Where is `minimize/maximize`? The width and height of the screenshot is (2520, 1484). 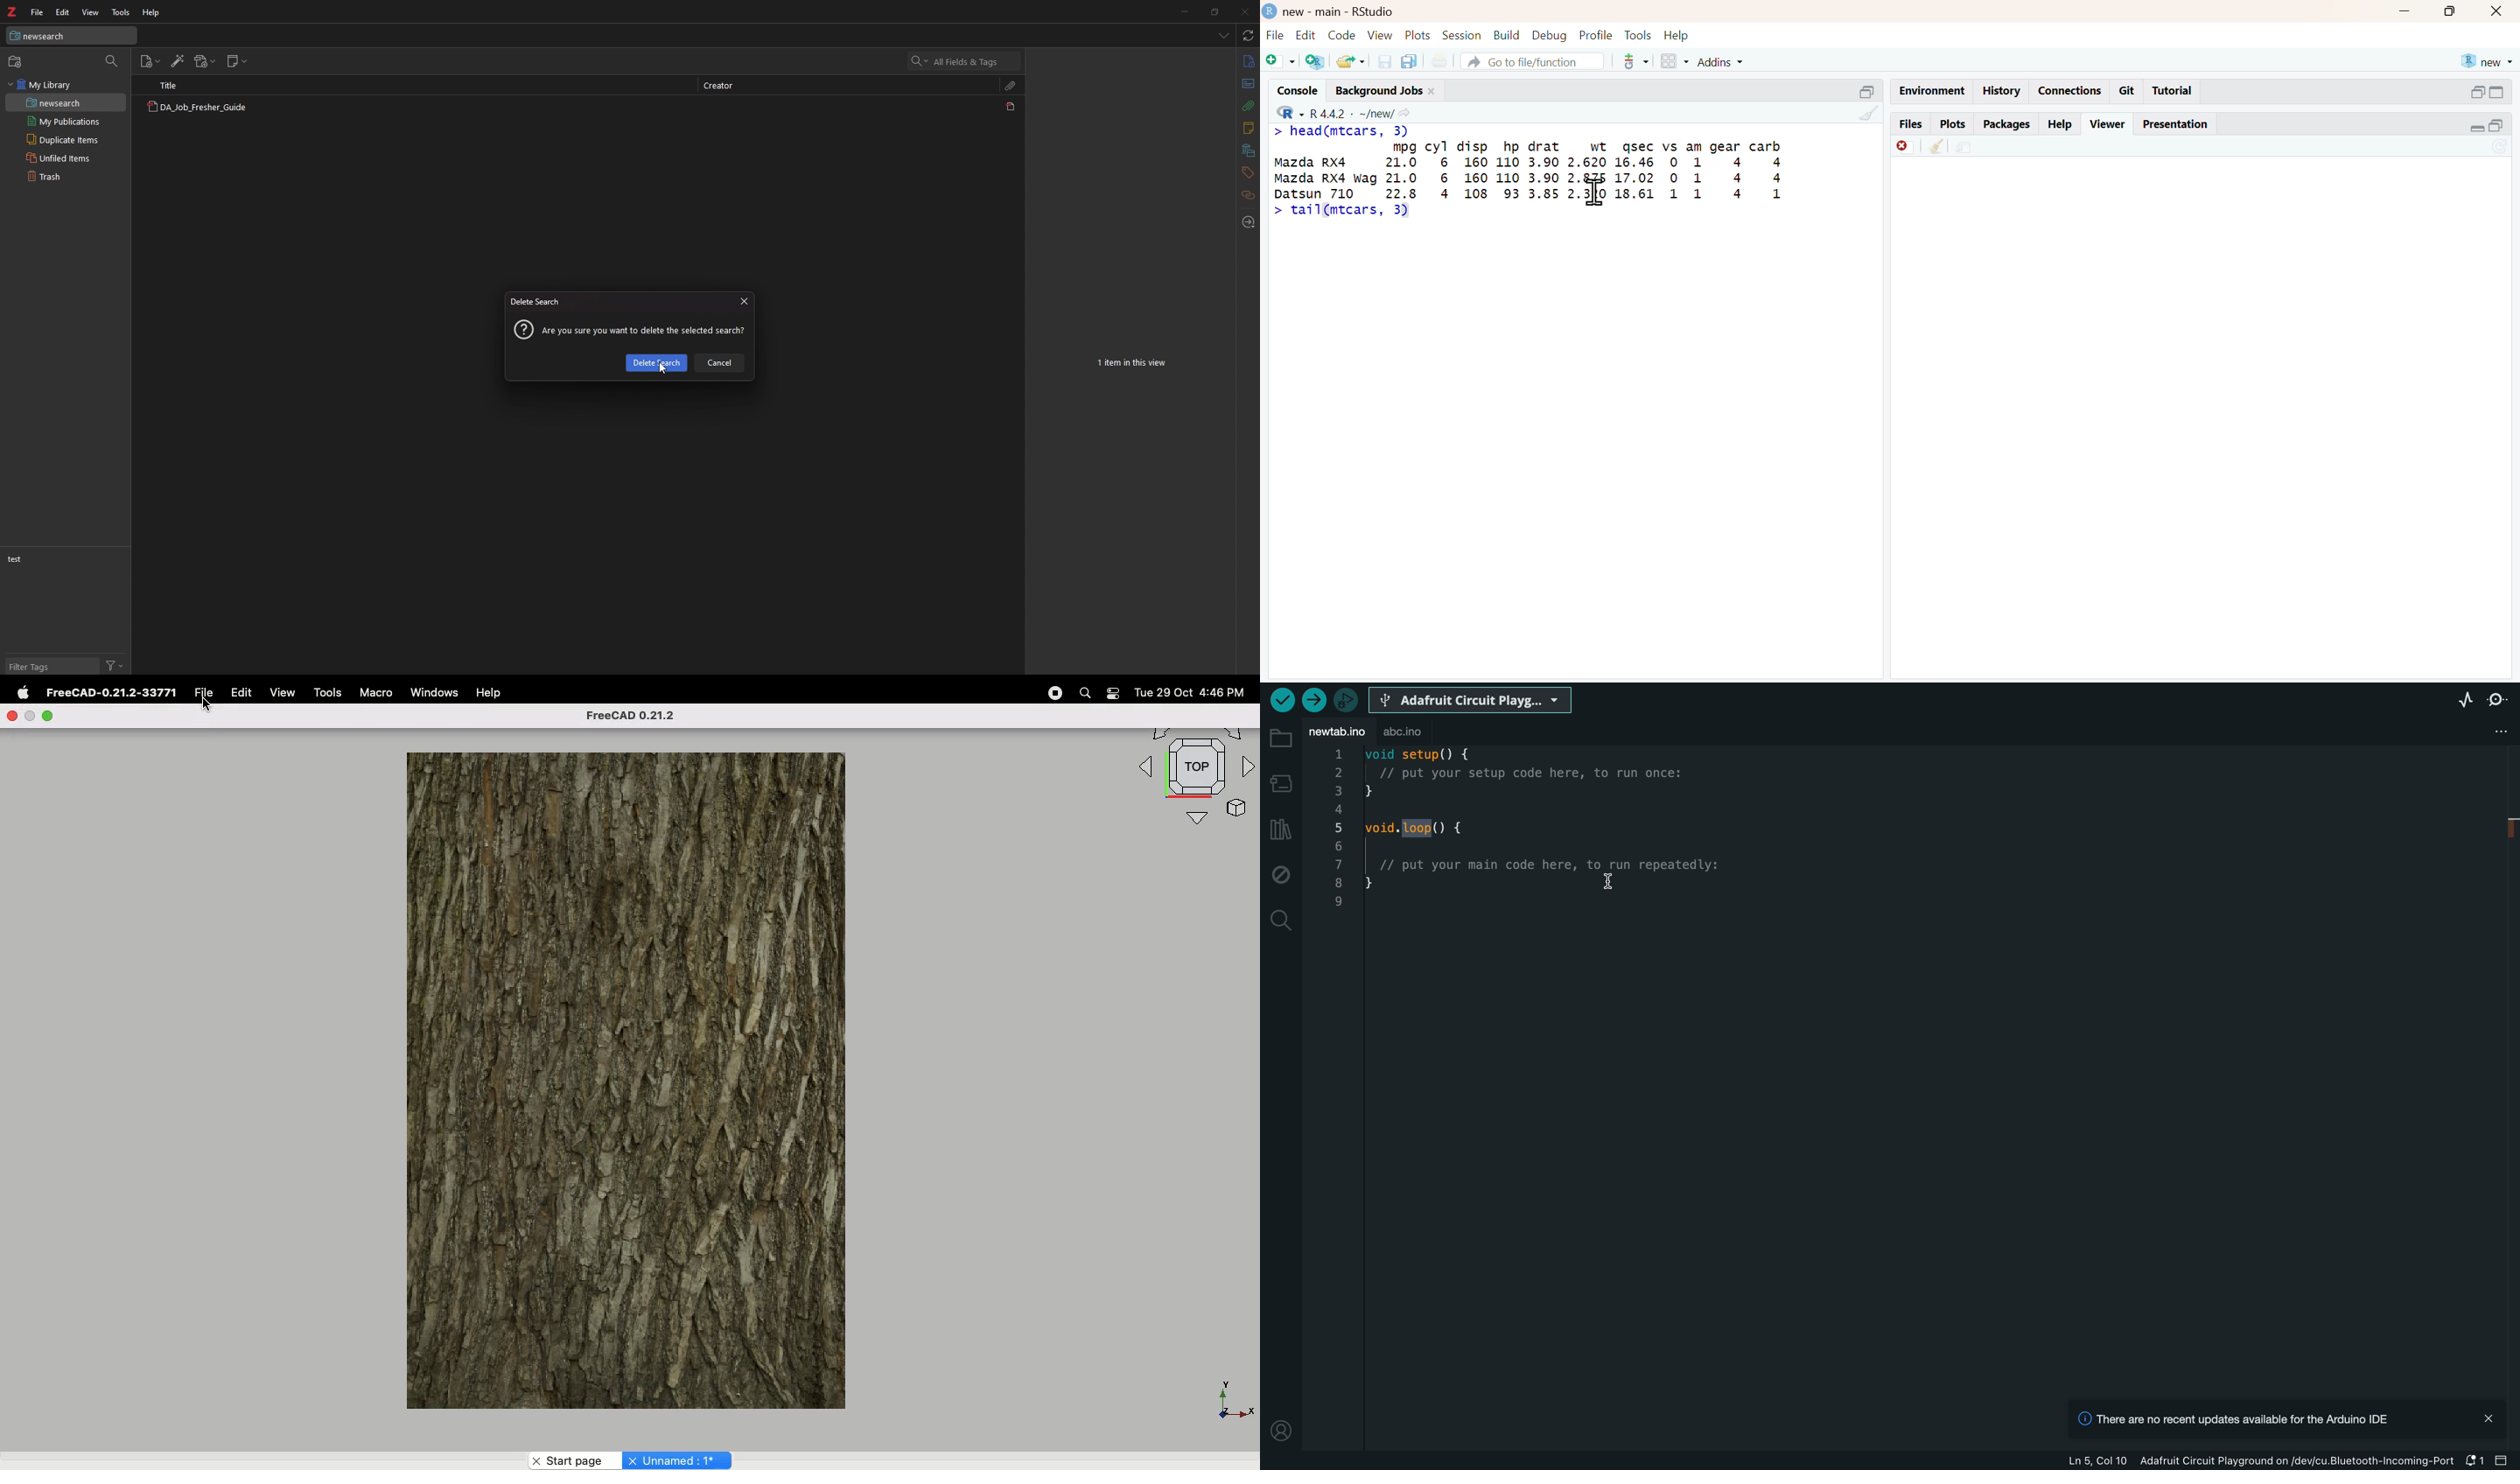
minimize/maximize is located at coordinates (2487, 126).